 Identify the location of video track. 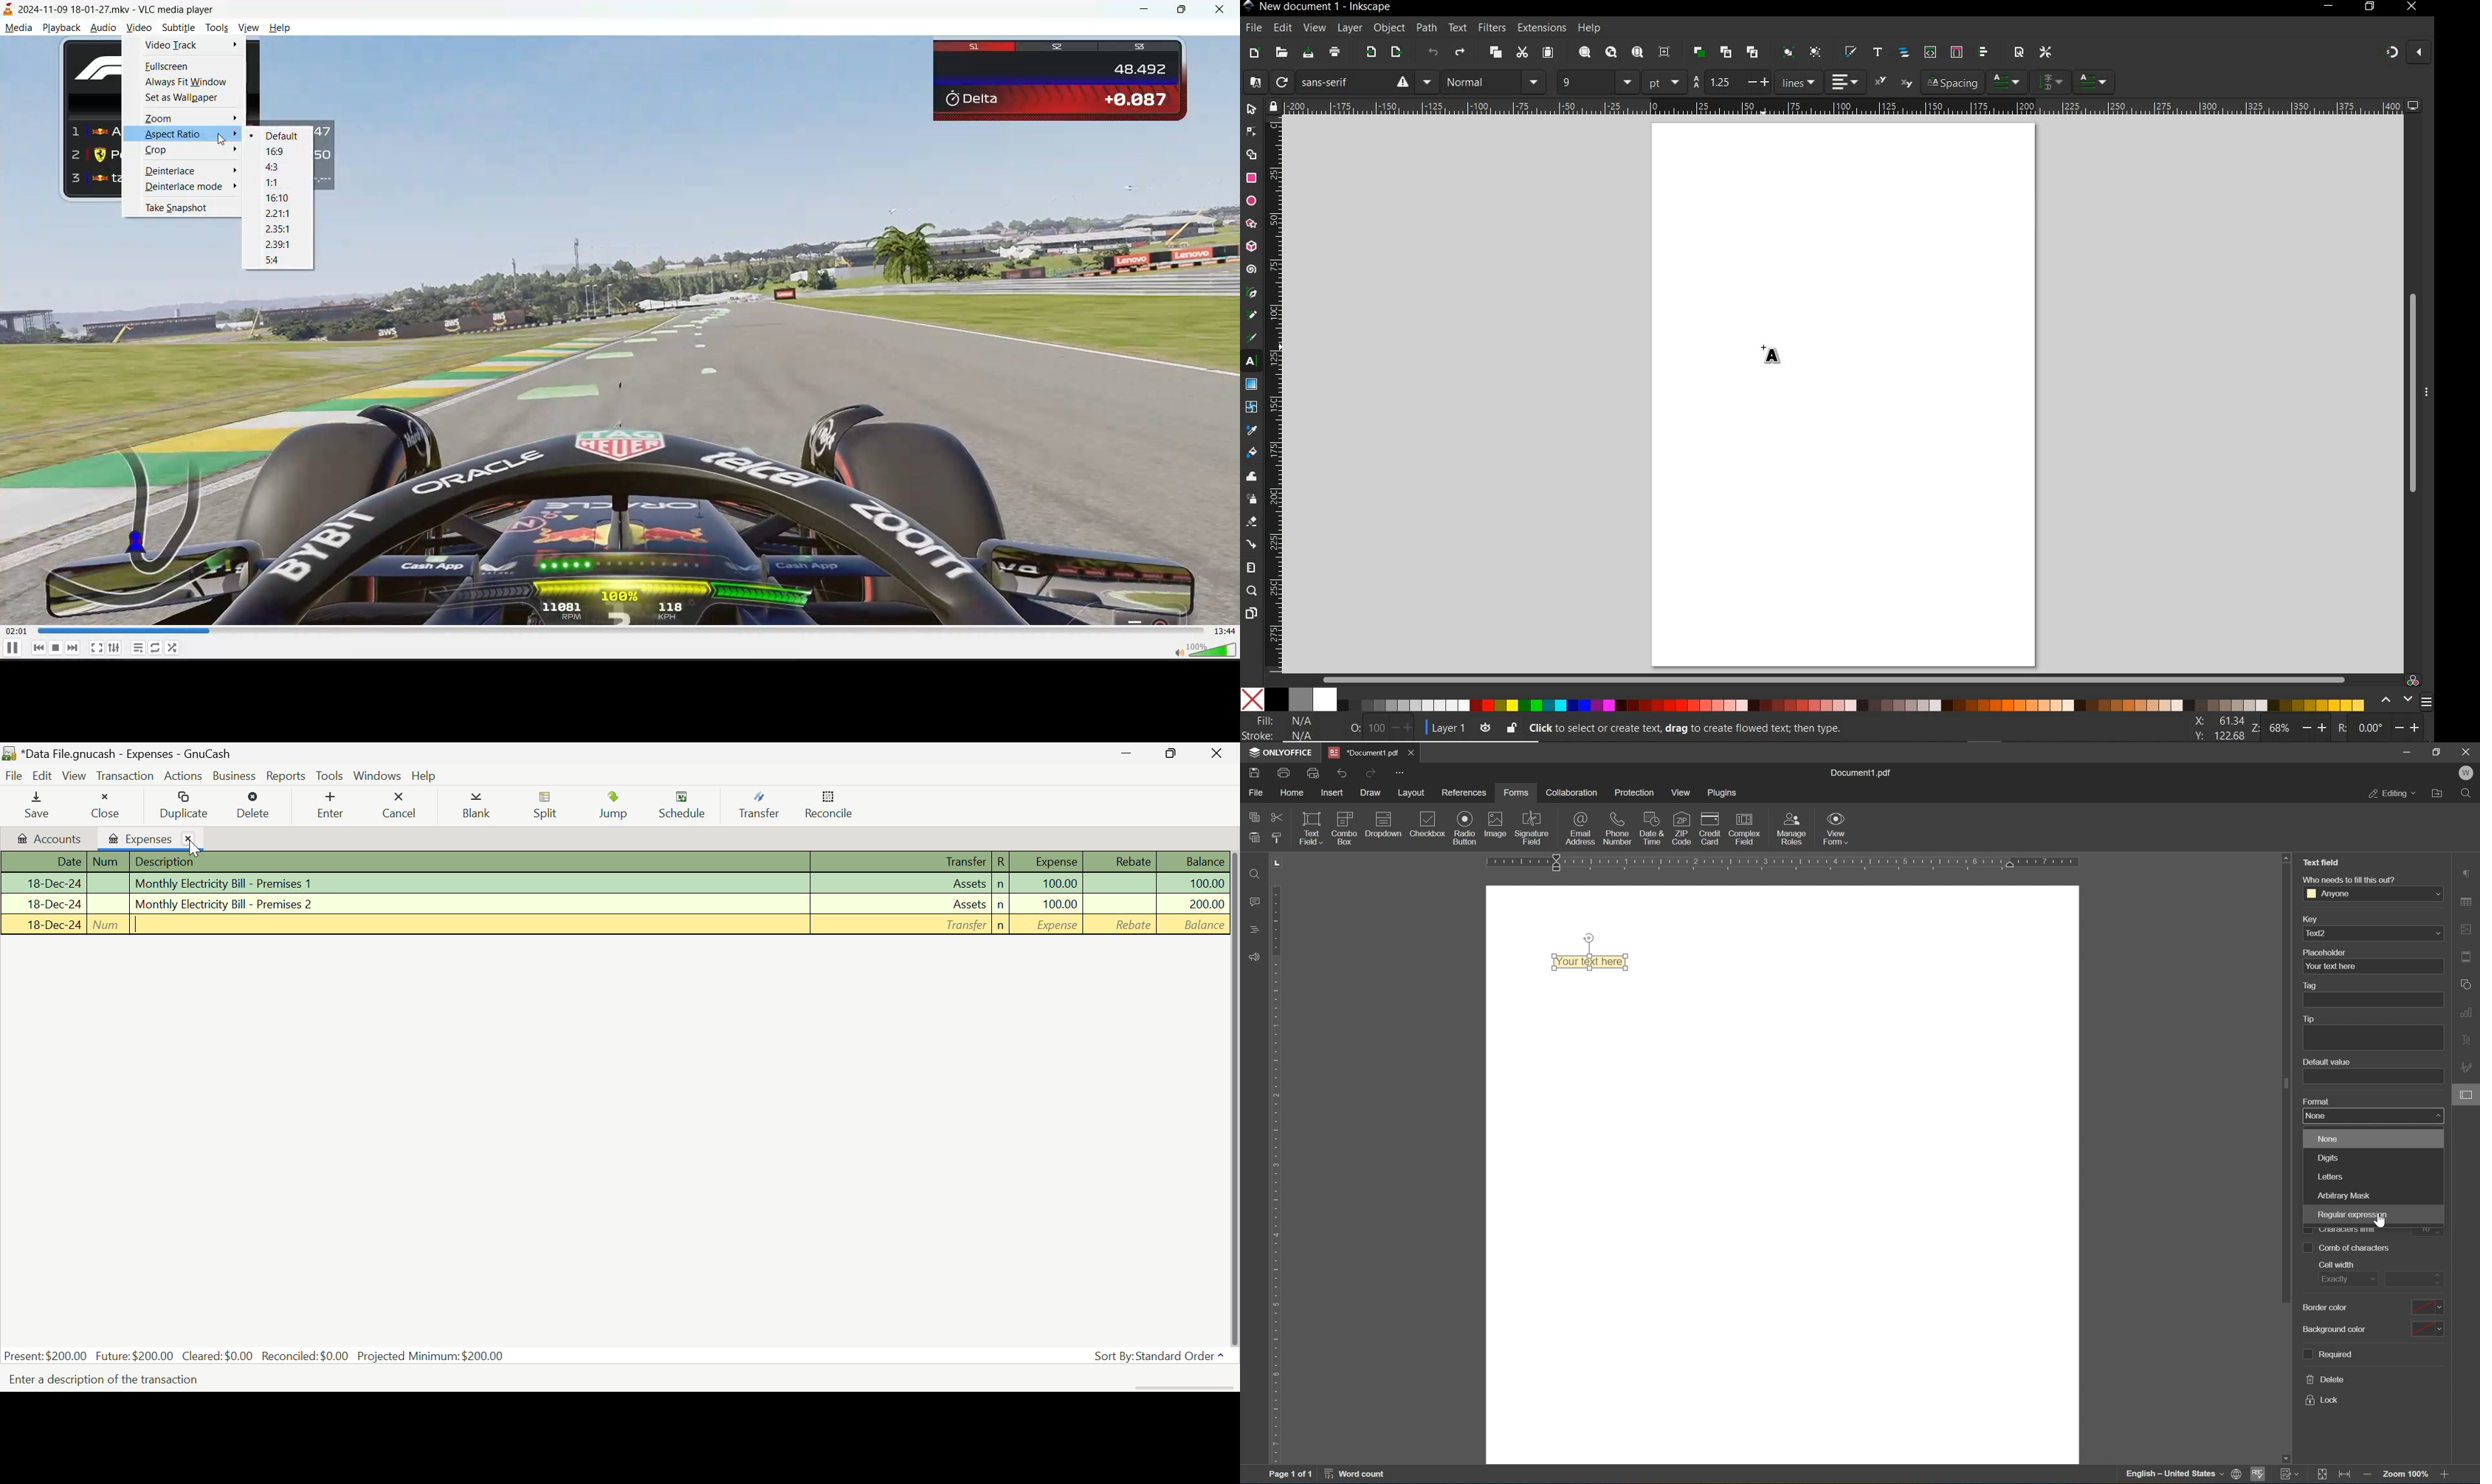
(172, 47).